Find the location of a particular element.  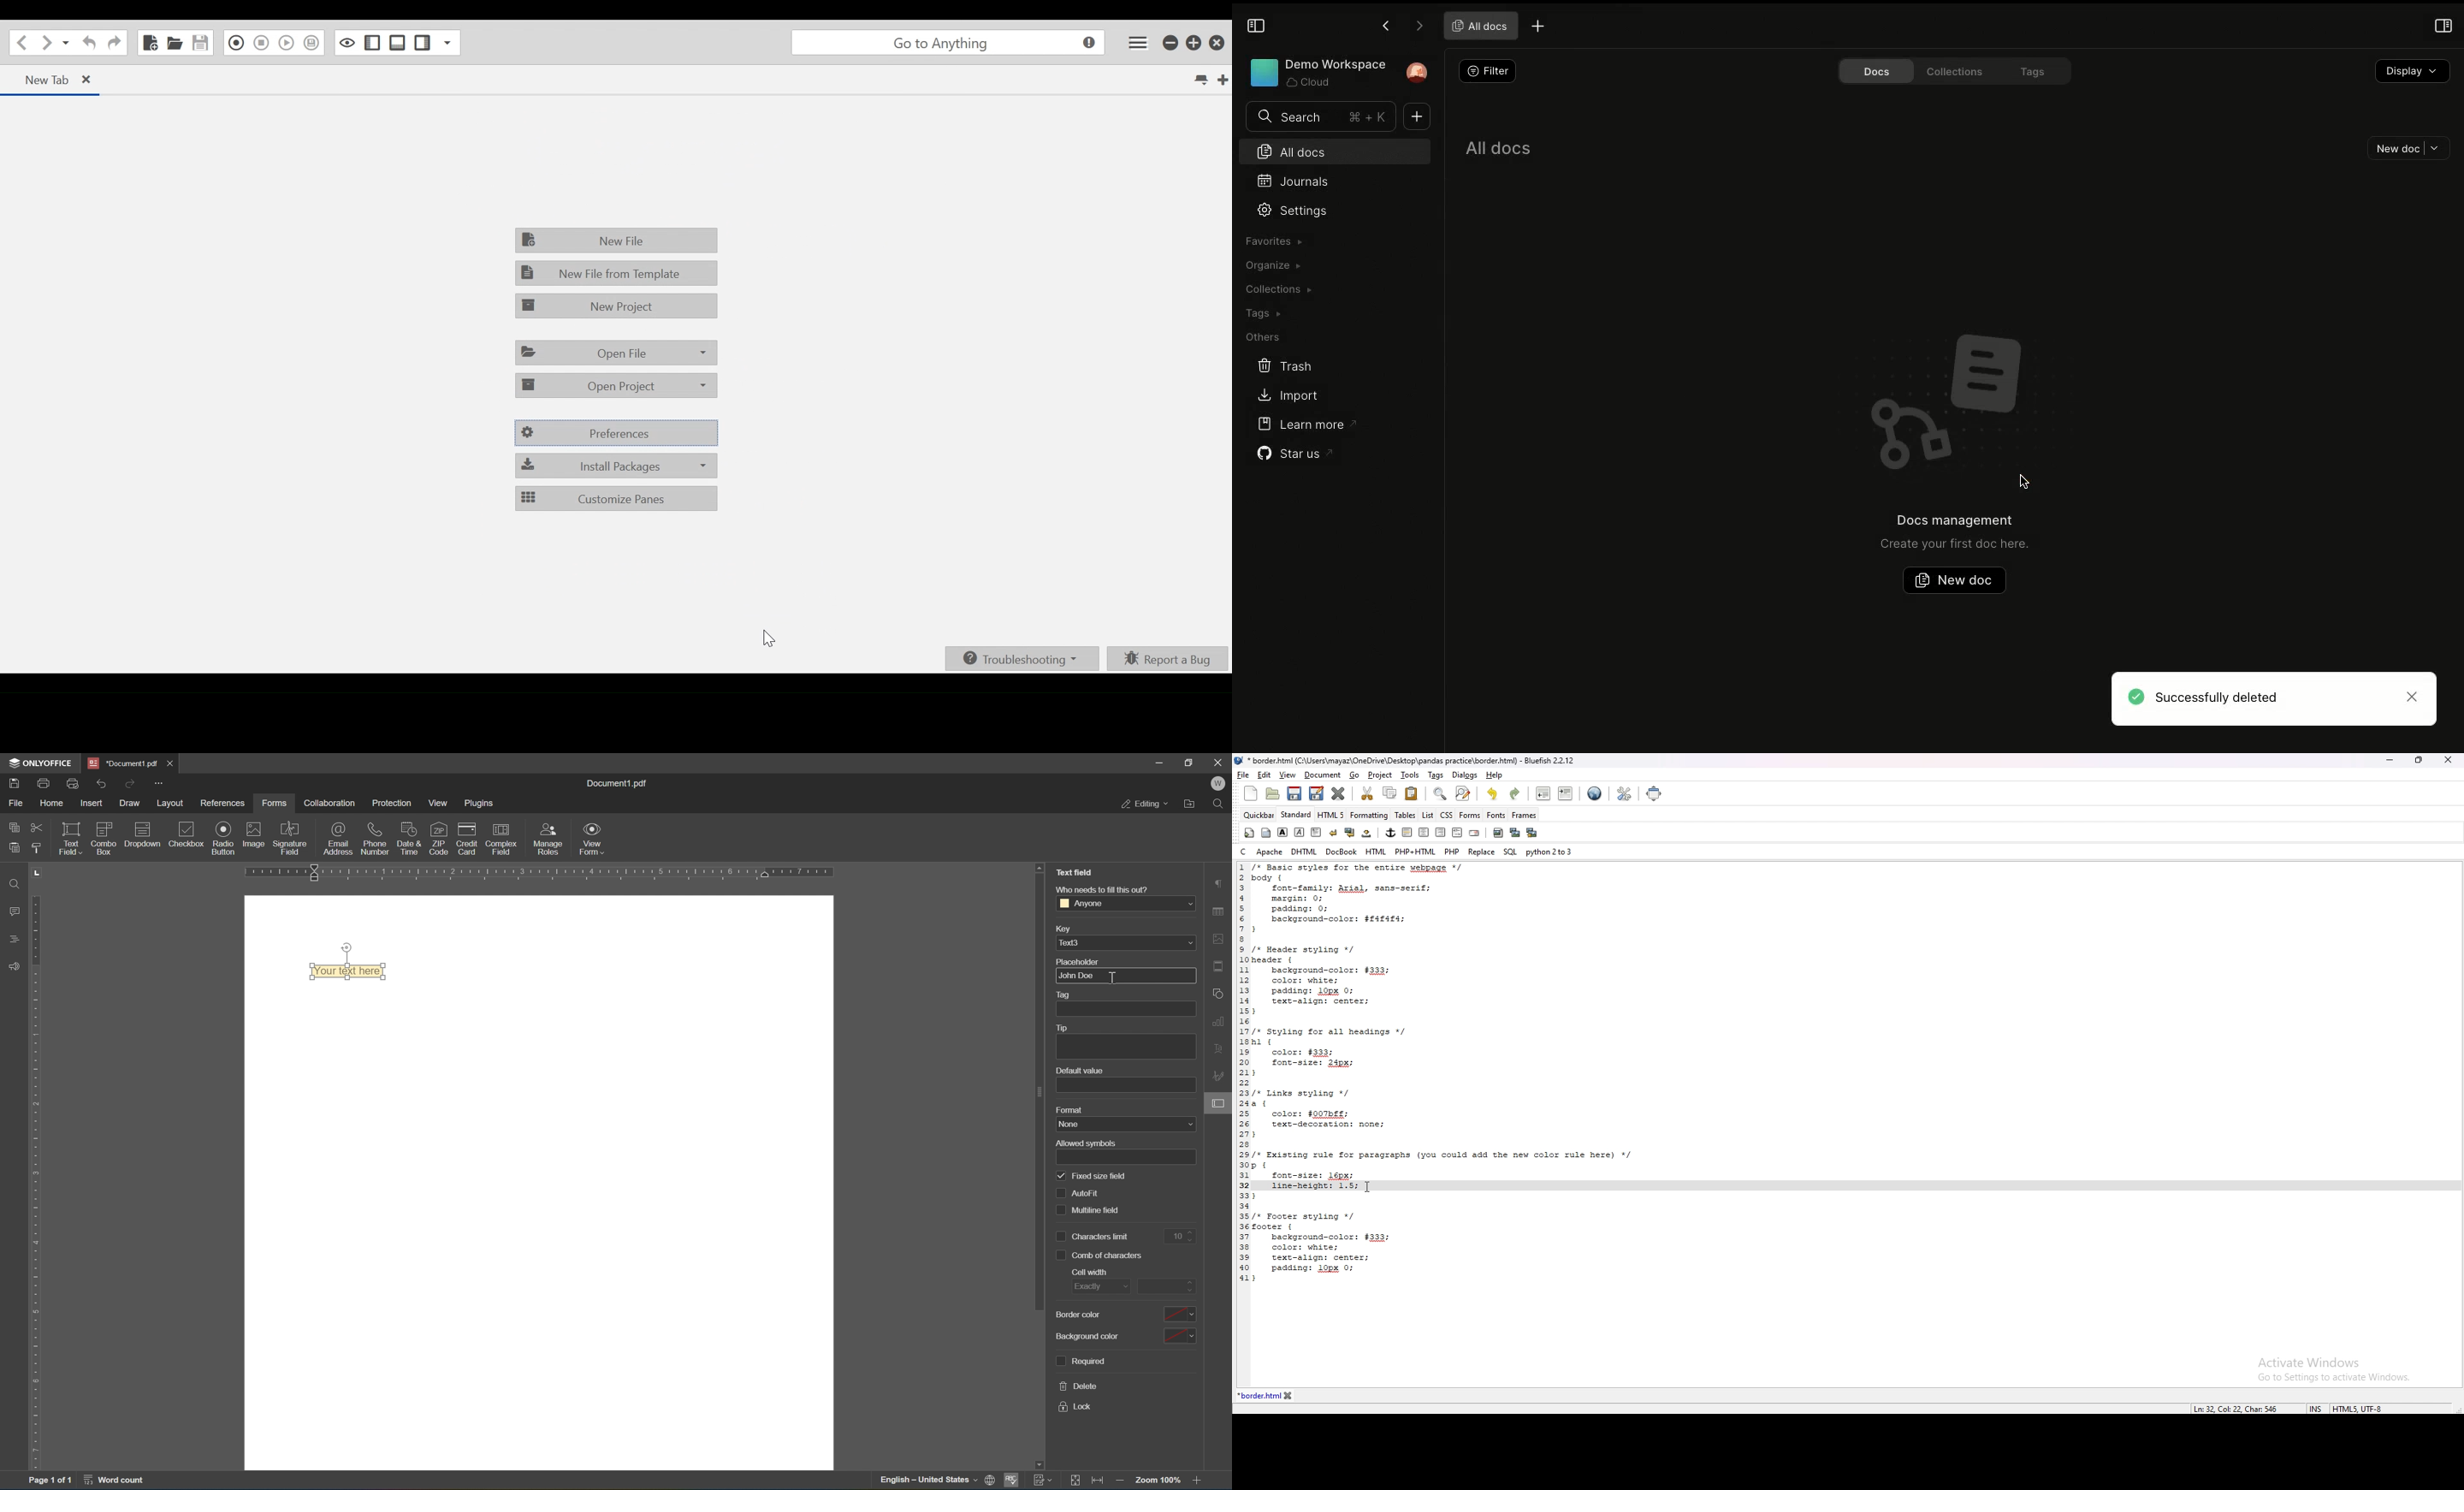

icon is located at coordinates (105, 827).